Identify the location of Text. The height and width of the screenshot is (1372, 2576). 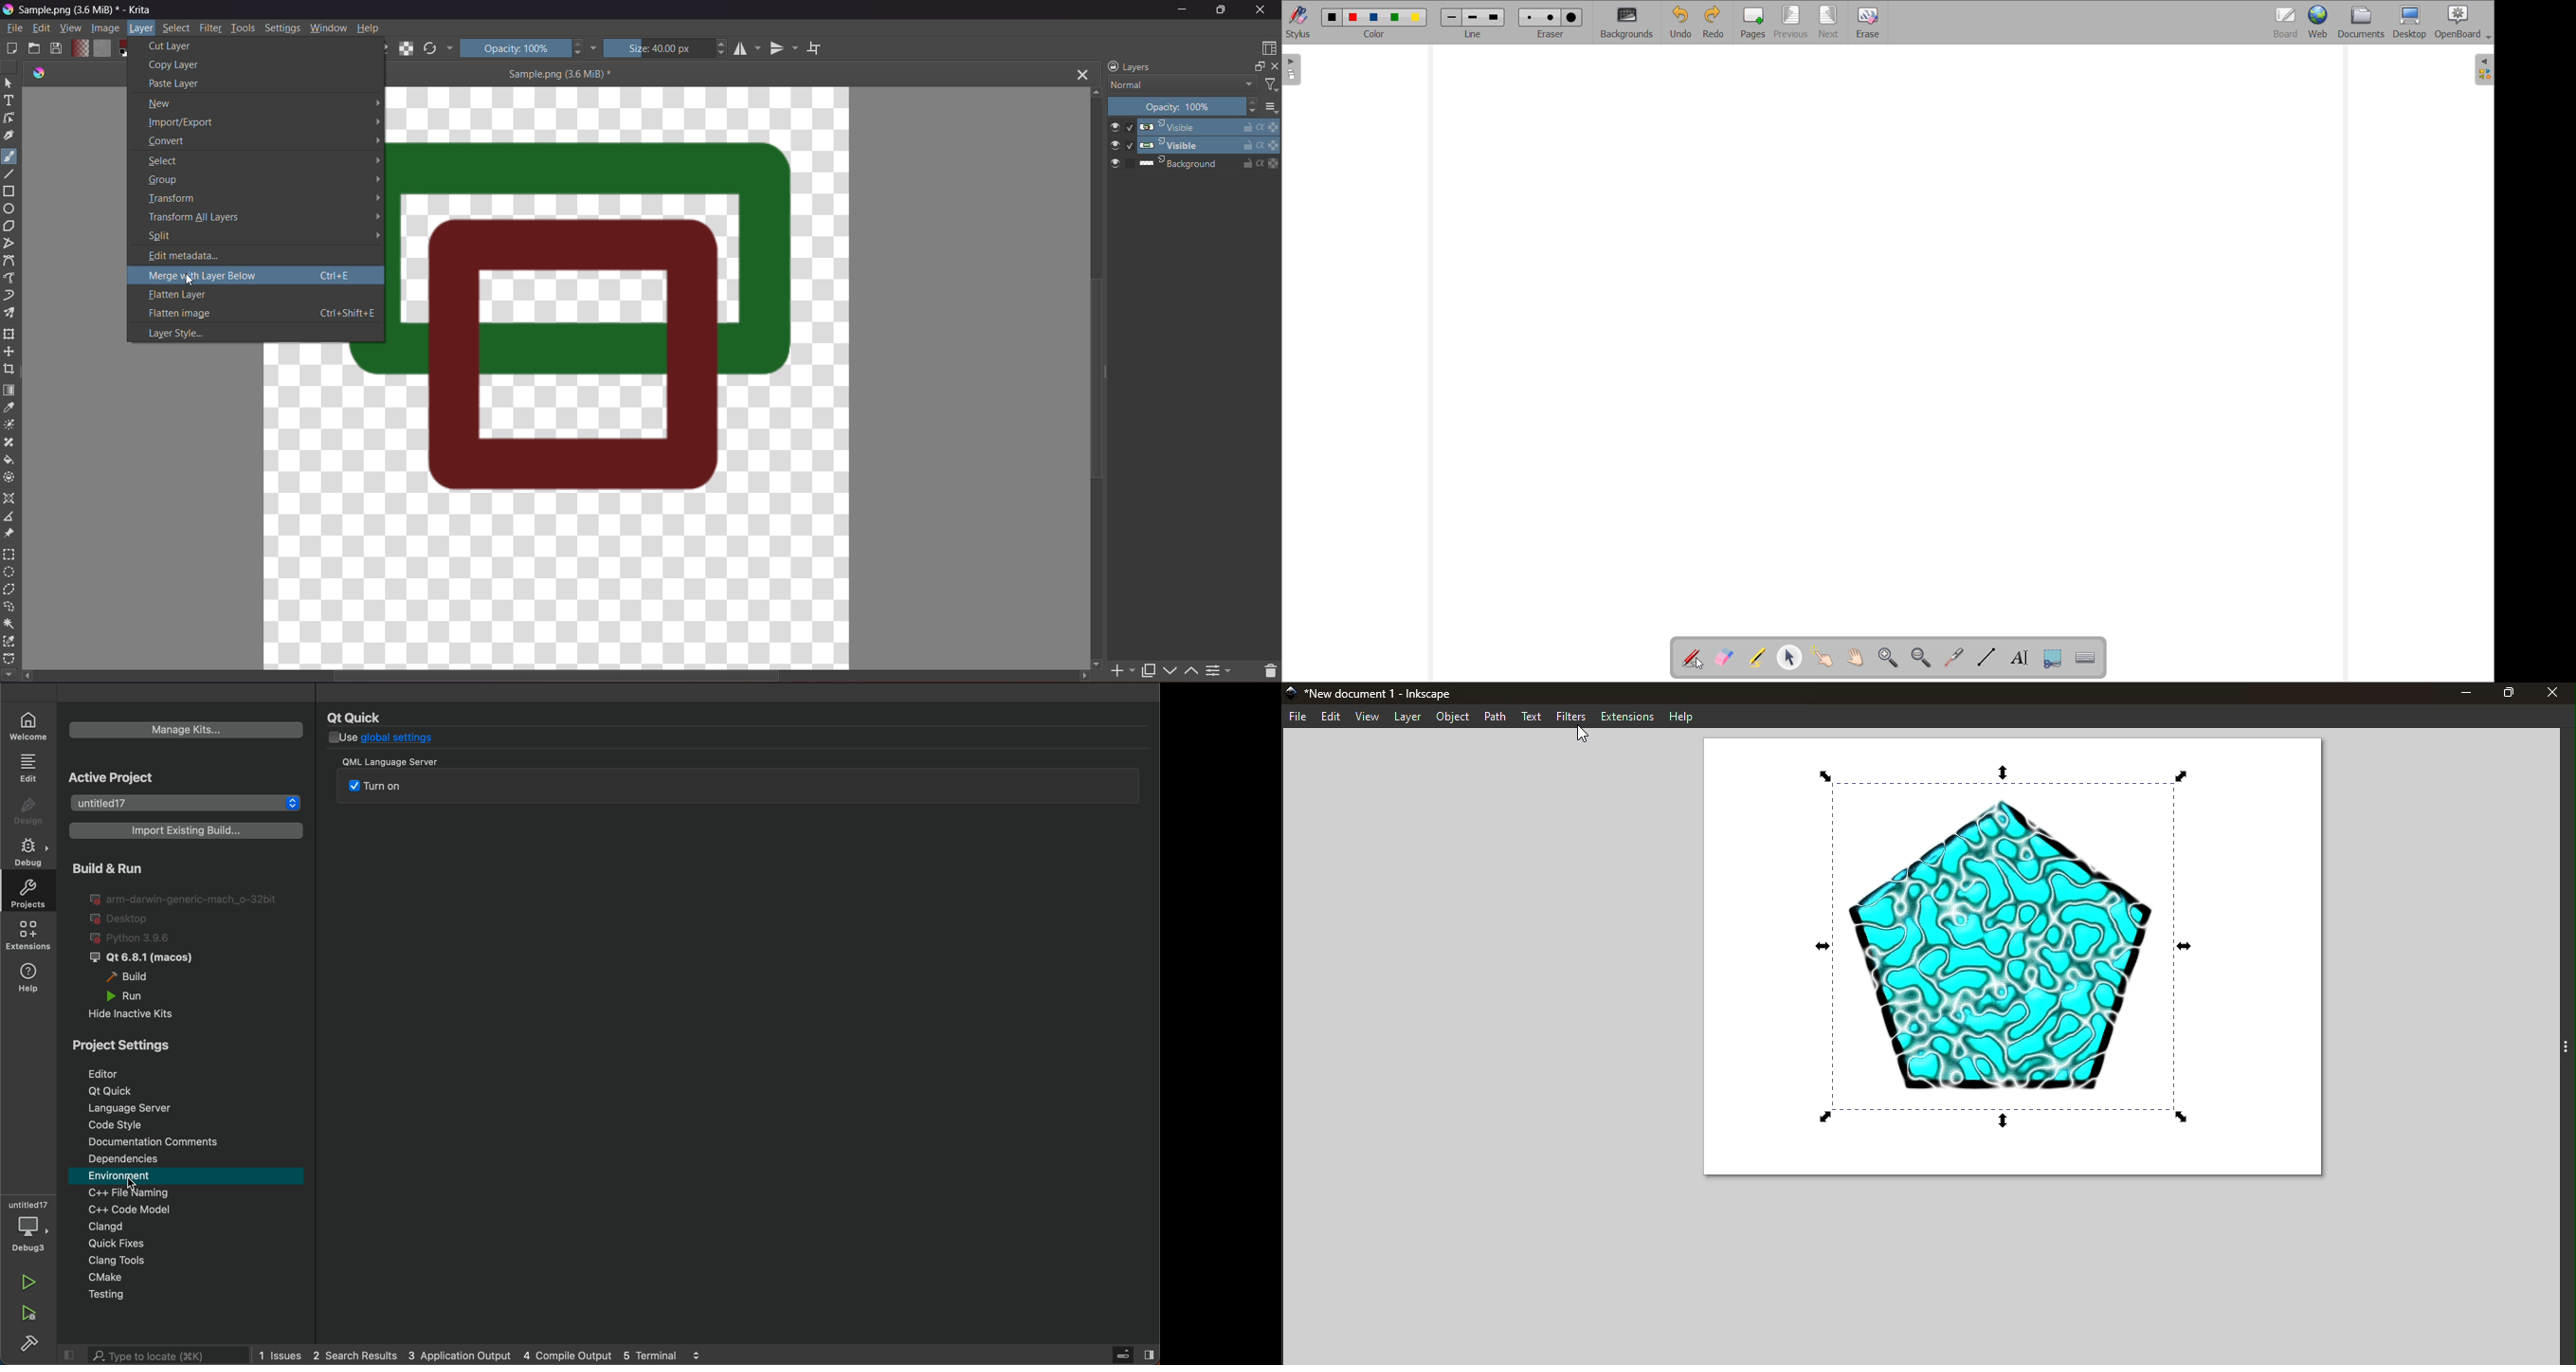
(9, 102).